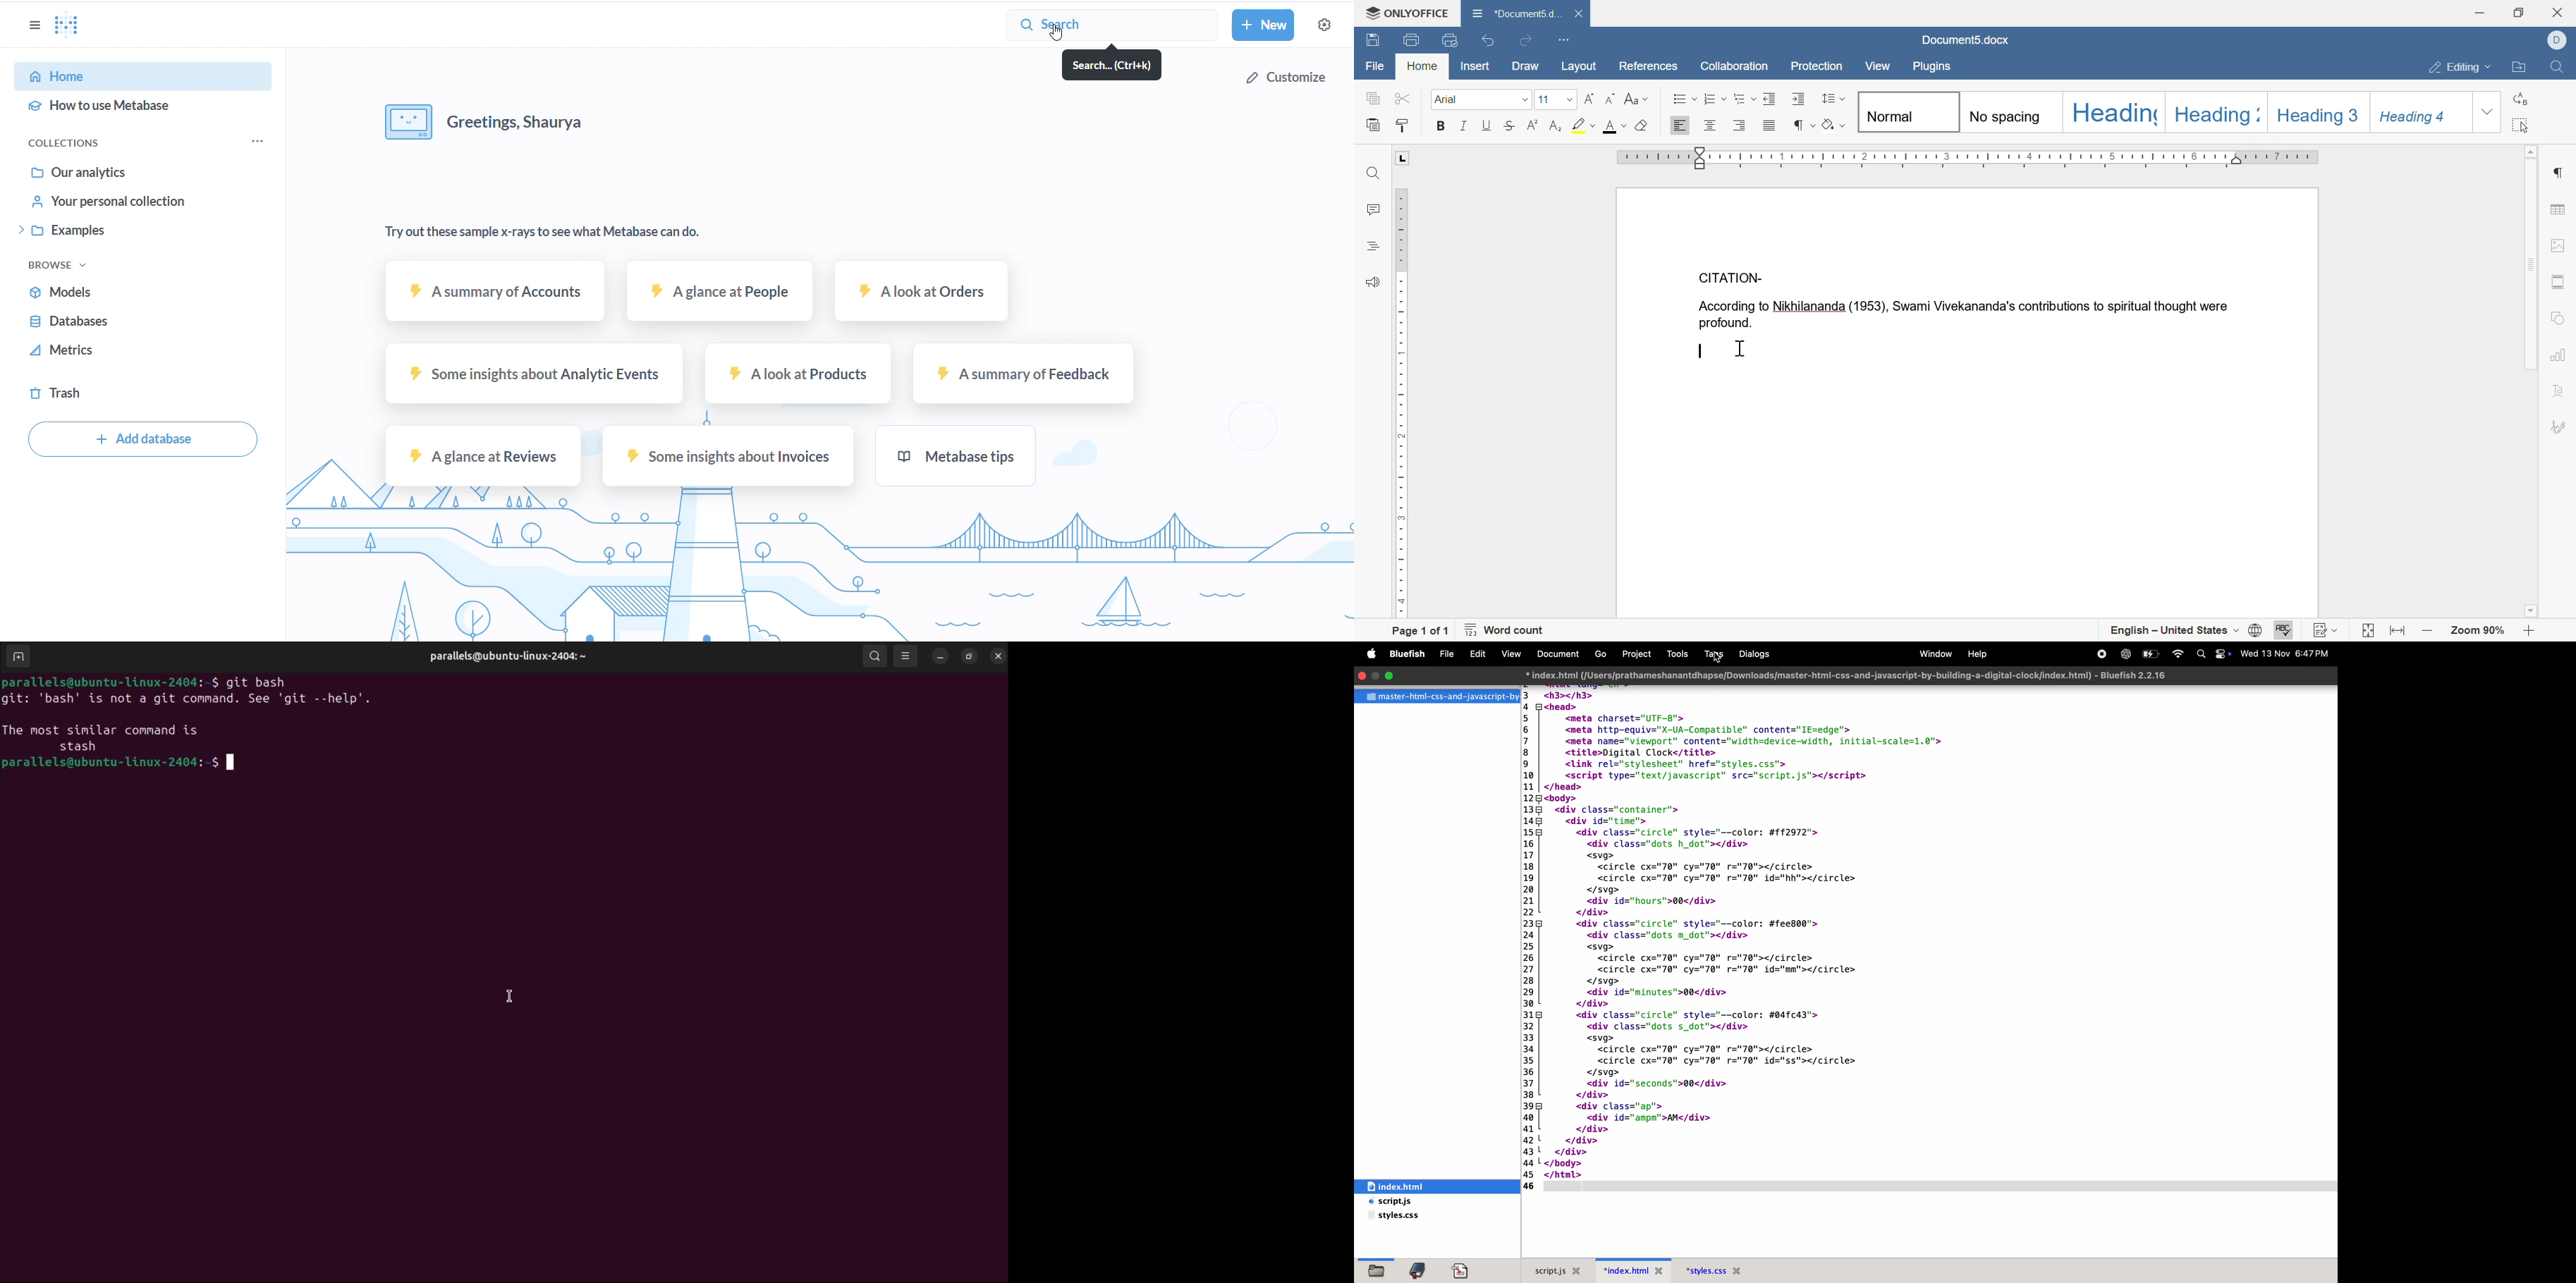  What do you see at coordinates (1372, 42) in the screenshot?
I see `save` at bounding box center [1372, 42].